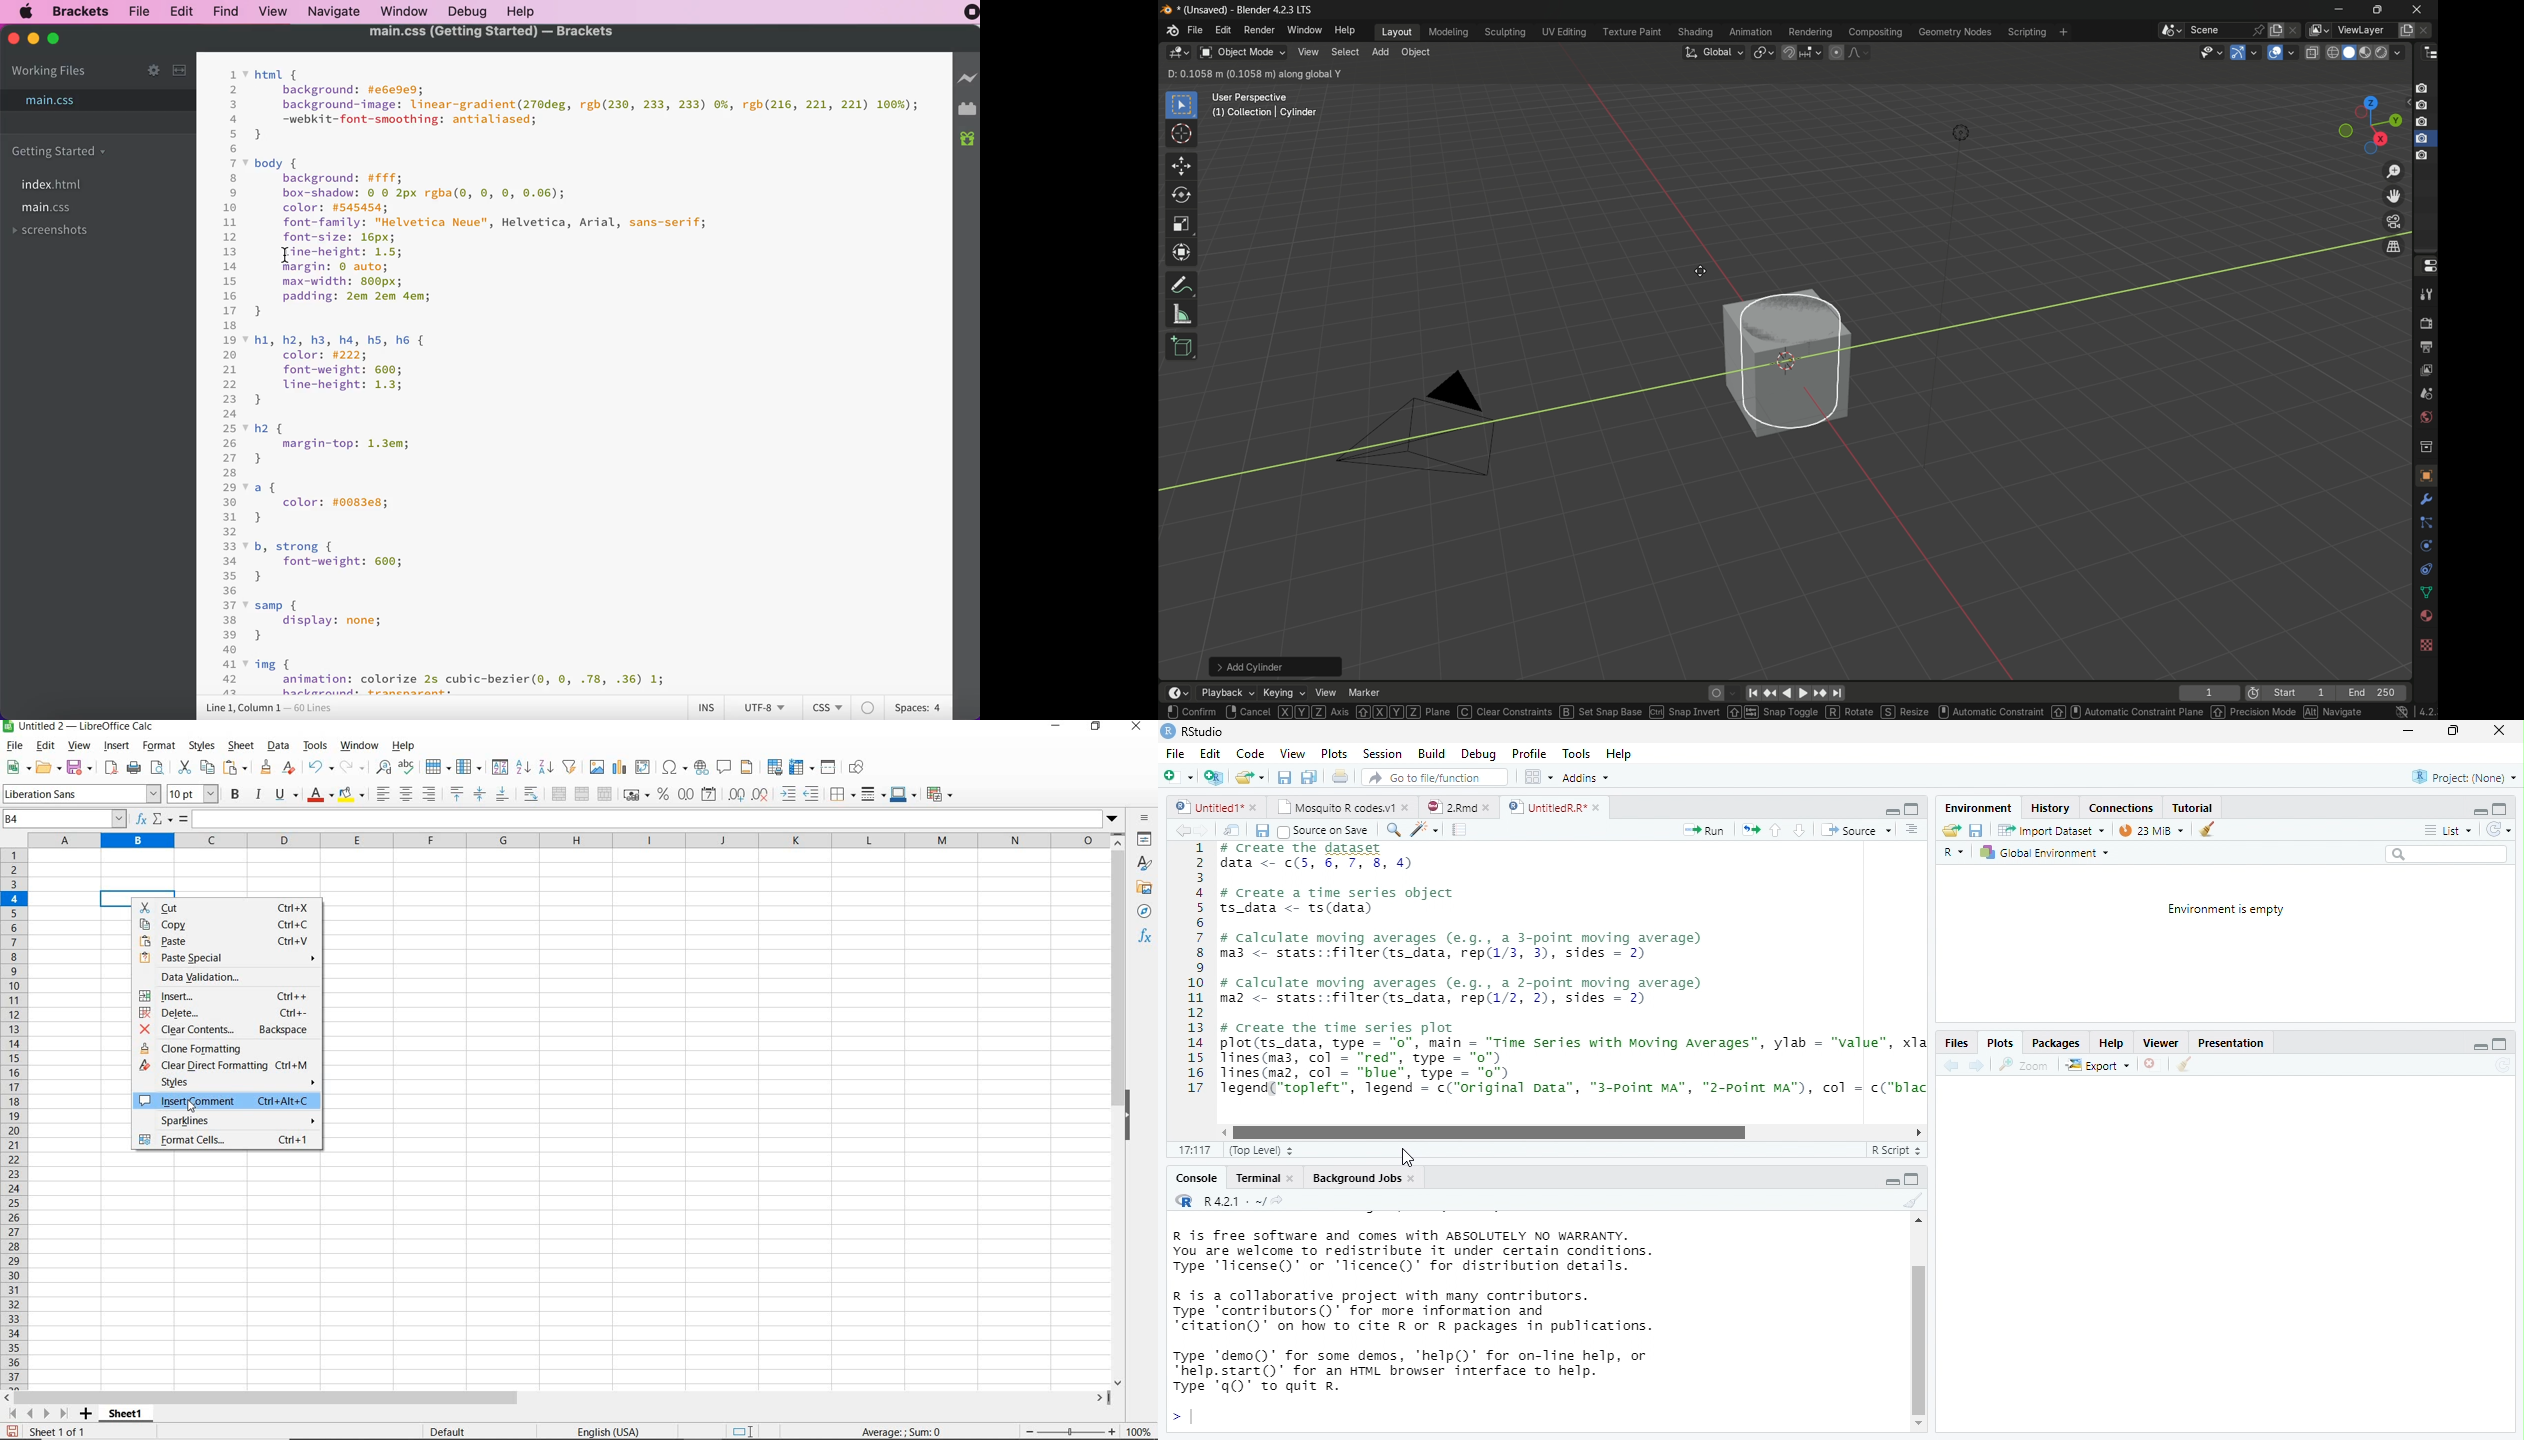 The width and height of the screenshot is (2548, 1456). What do you see at coordinates (246, 339) in the screenshot?
I see `code fold` at bounding box center [246, 339].